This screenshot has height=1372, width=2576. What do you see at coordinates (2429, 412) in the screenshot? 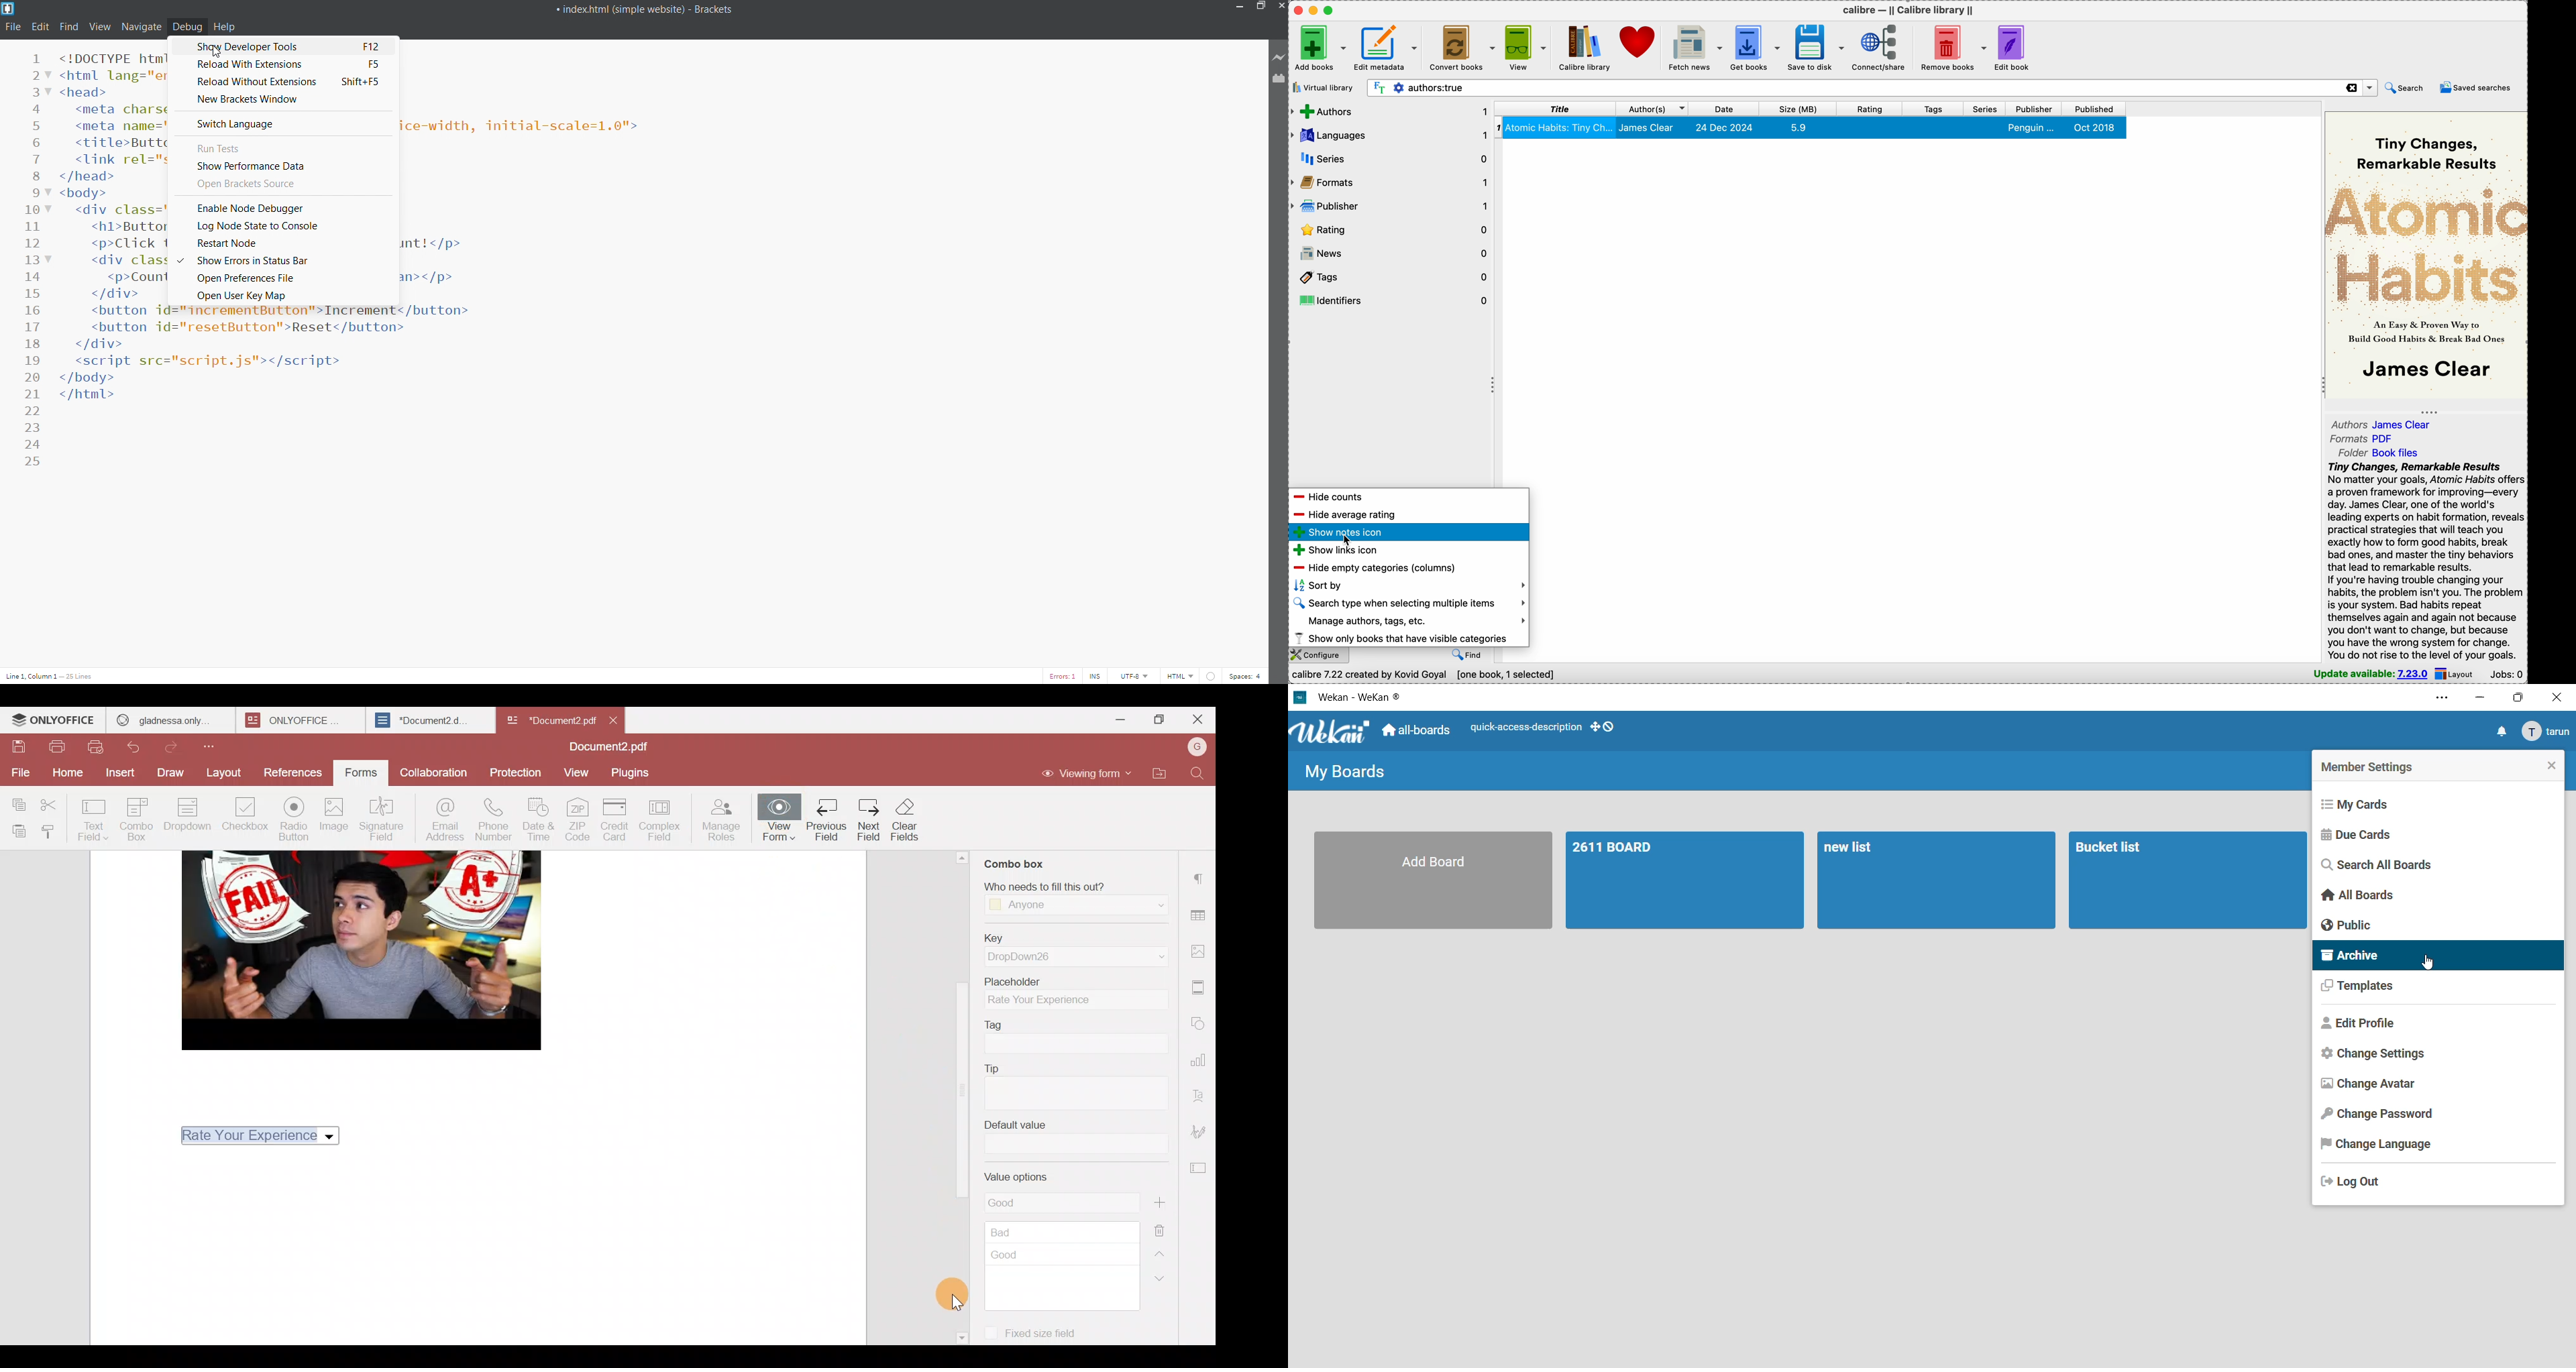
I see `toggle expand/contract` at bounding box center [2429, 412].